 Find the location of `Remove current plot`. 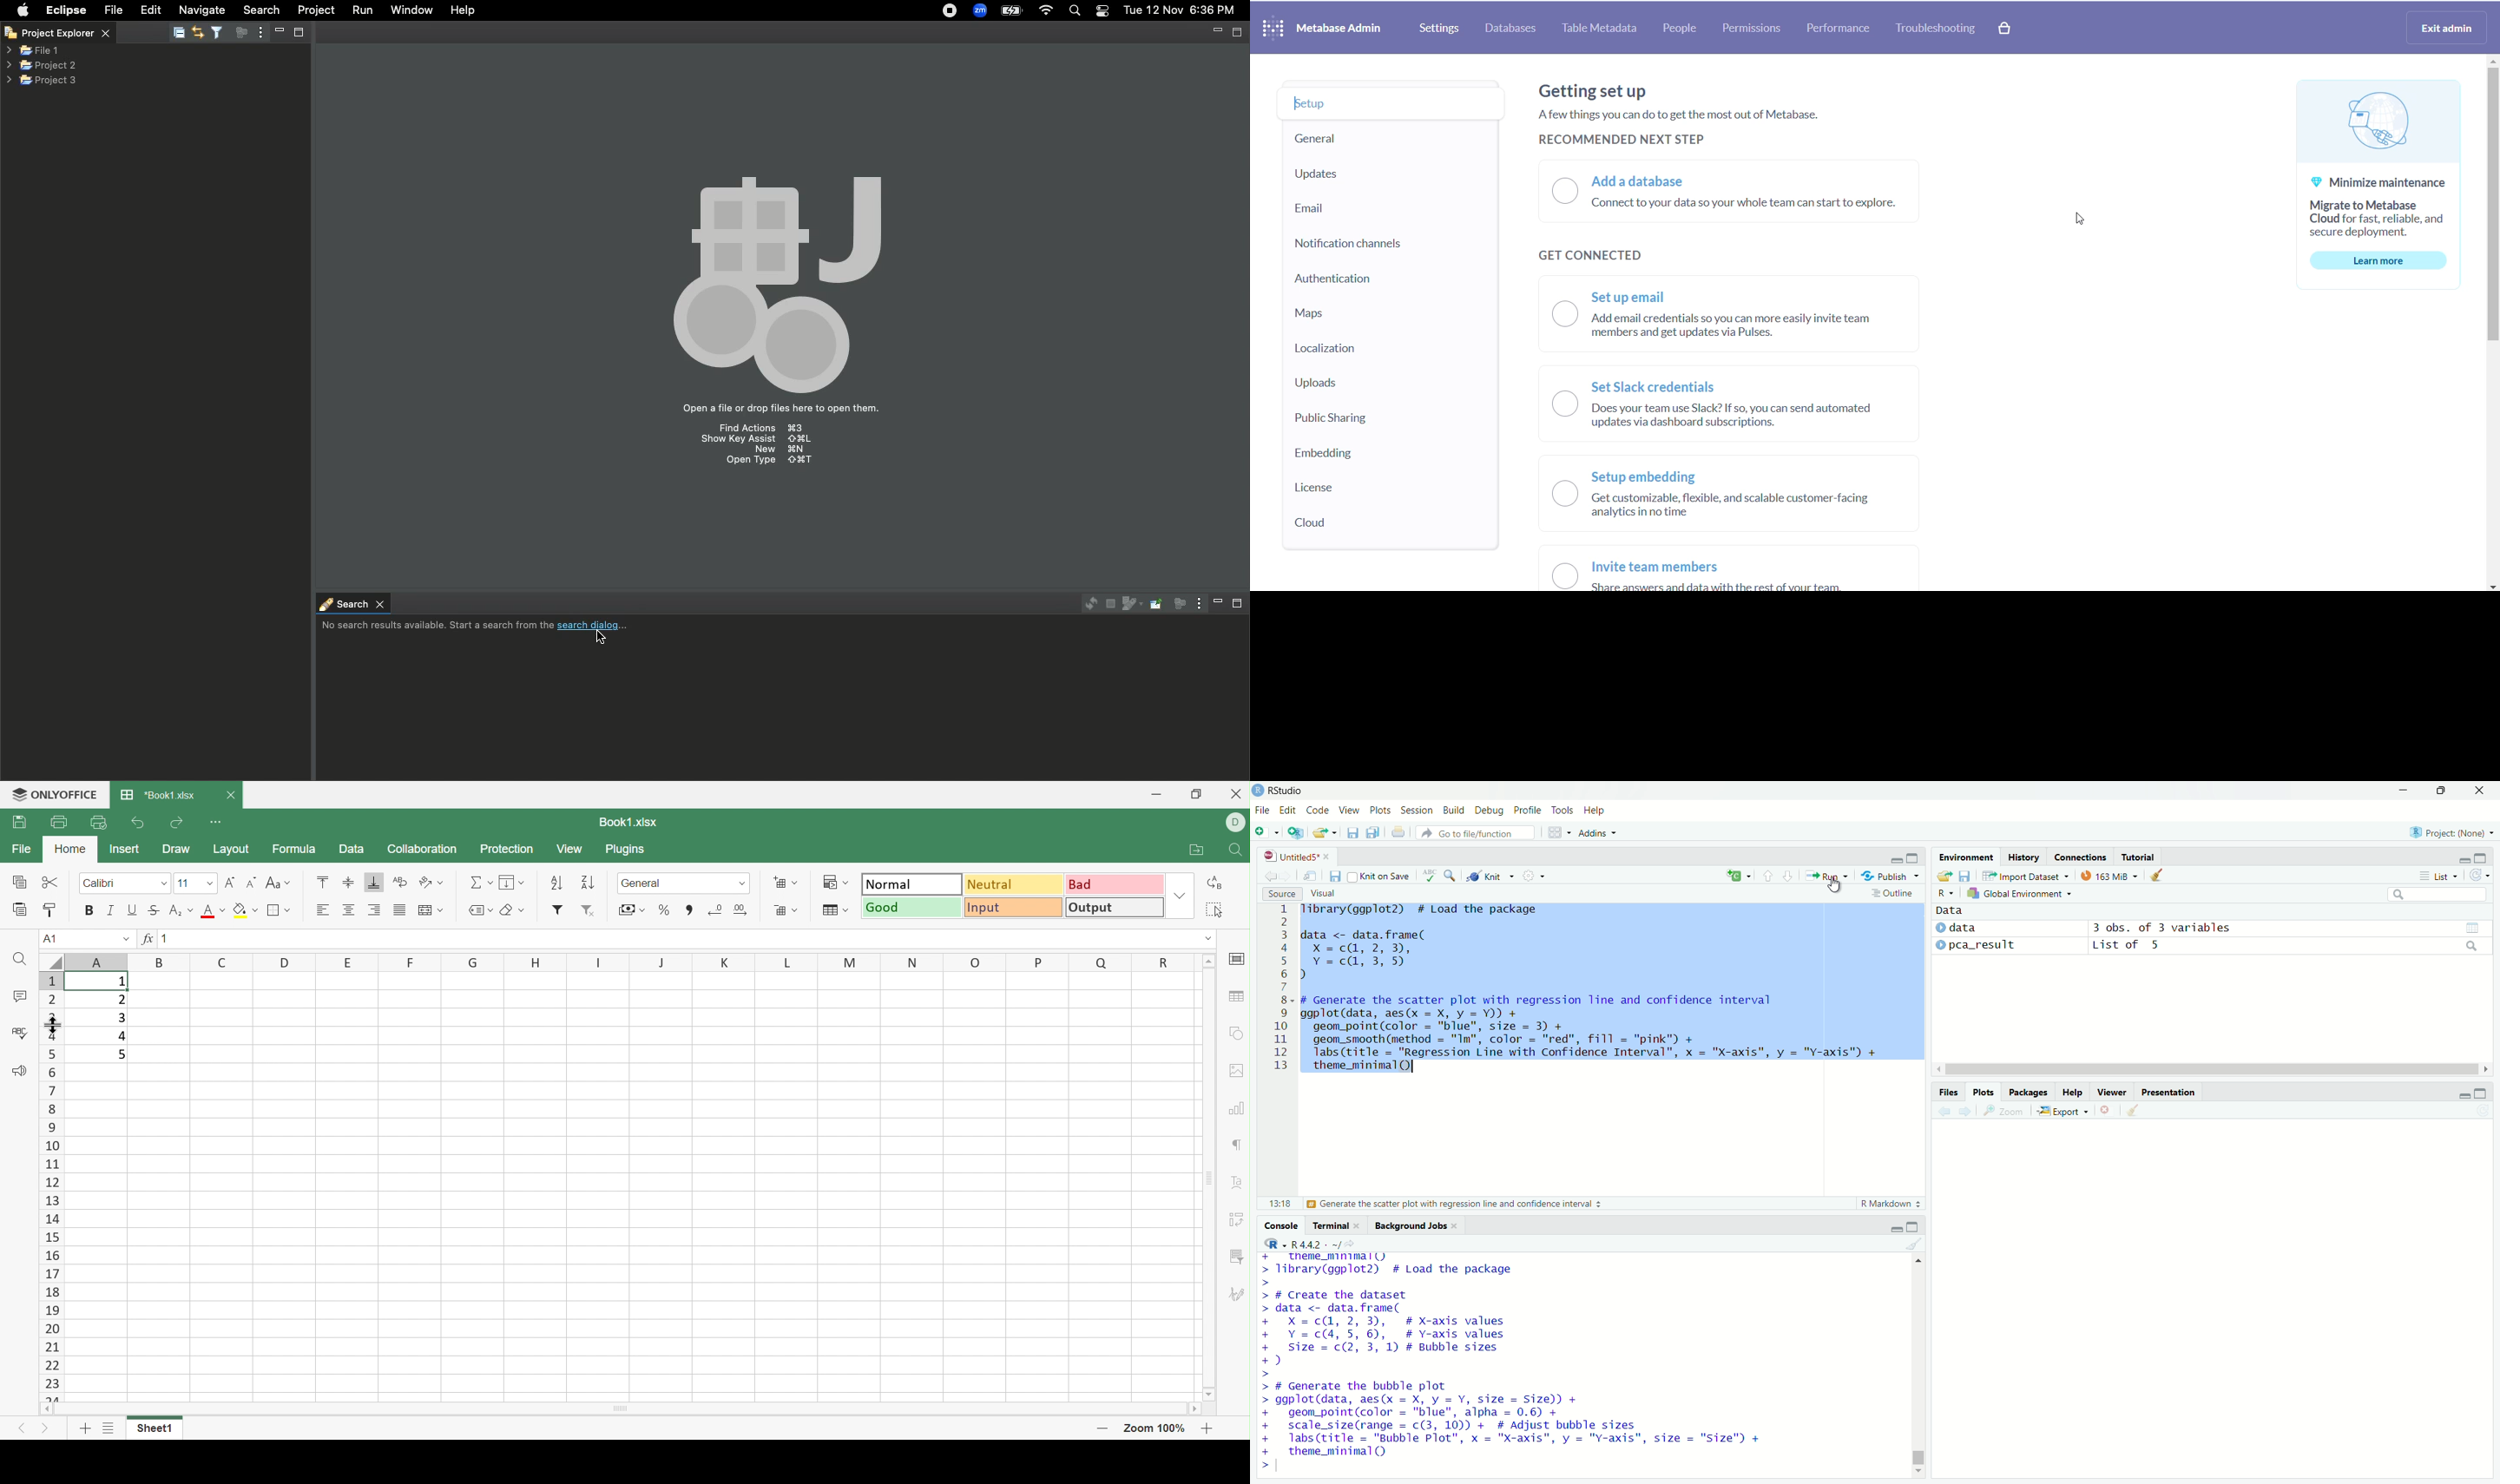

Remove current plot is located at coordinates (2107, 1110).